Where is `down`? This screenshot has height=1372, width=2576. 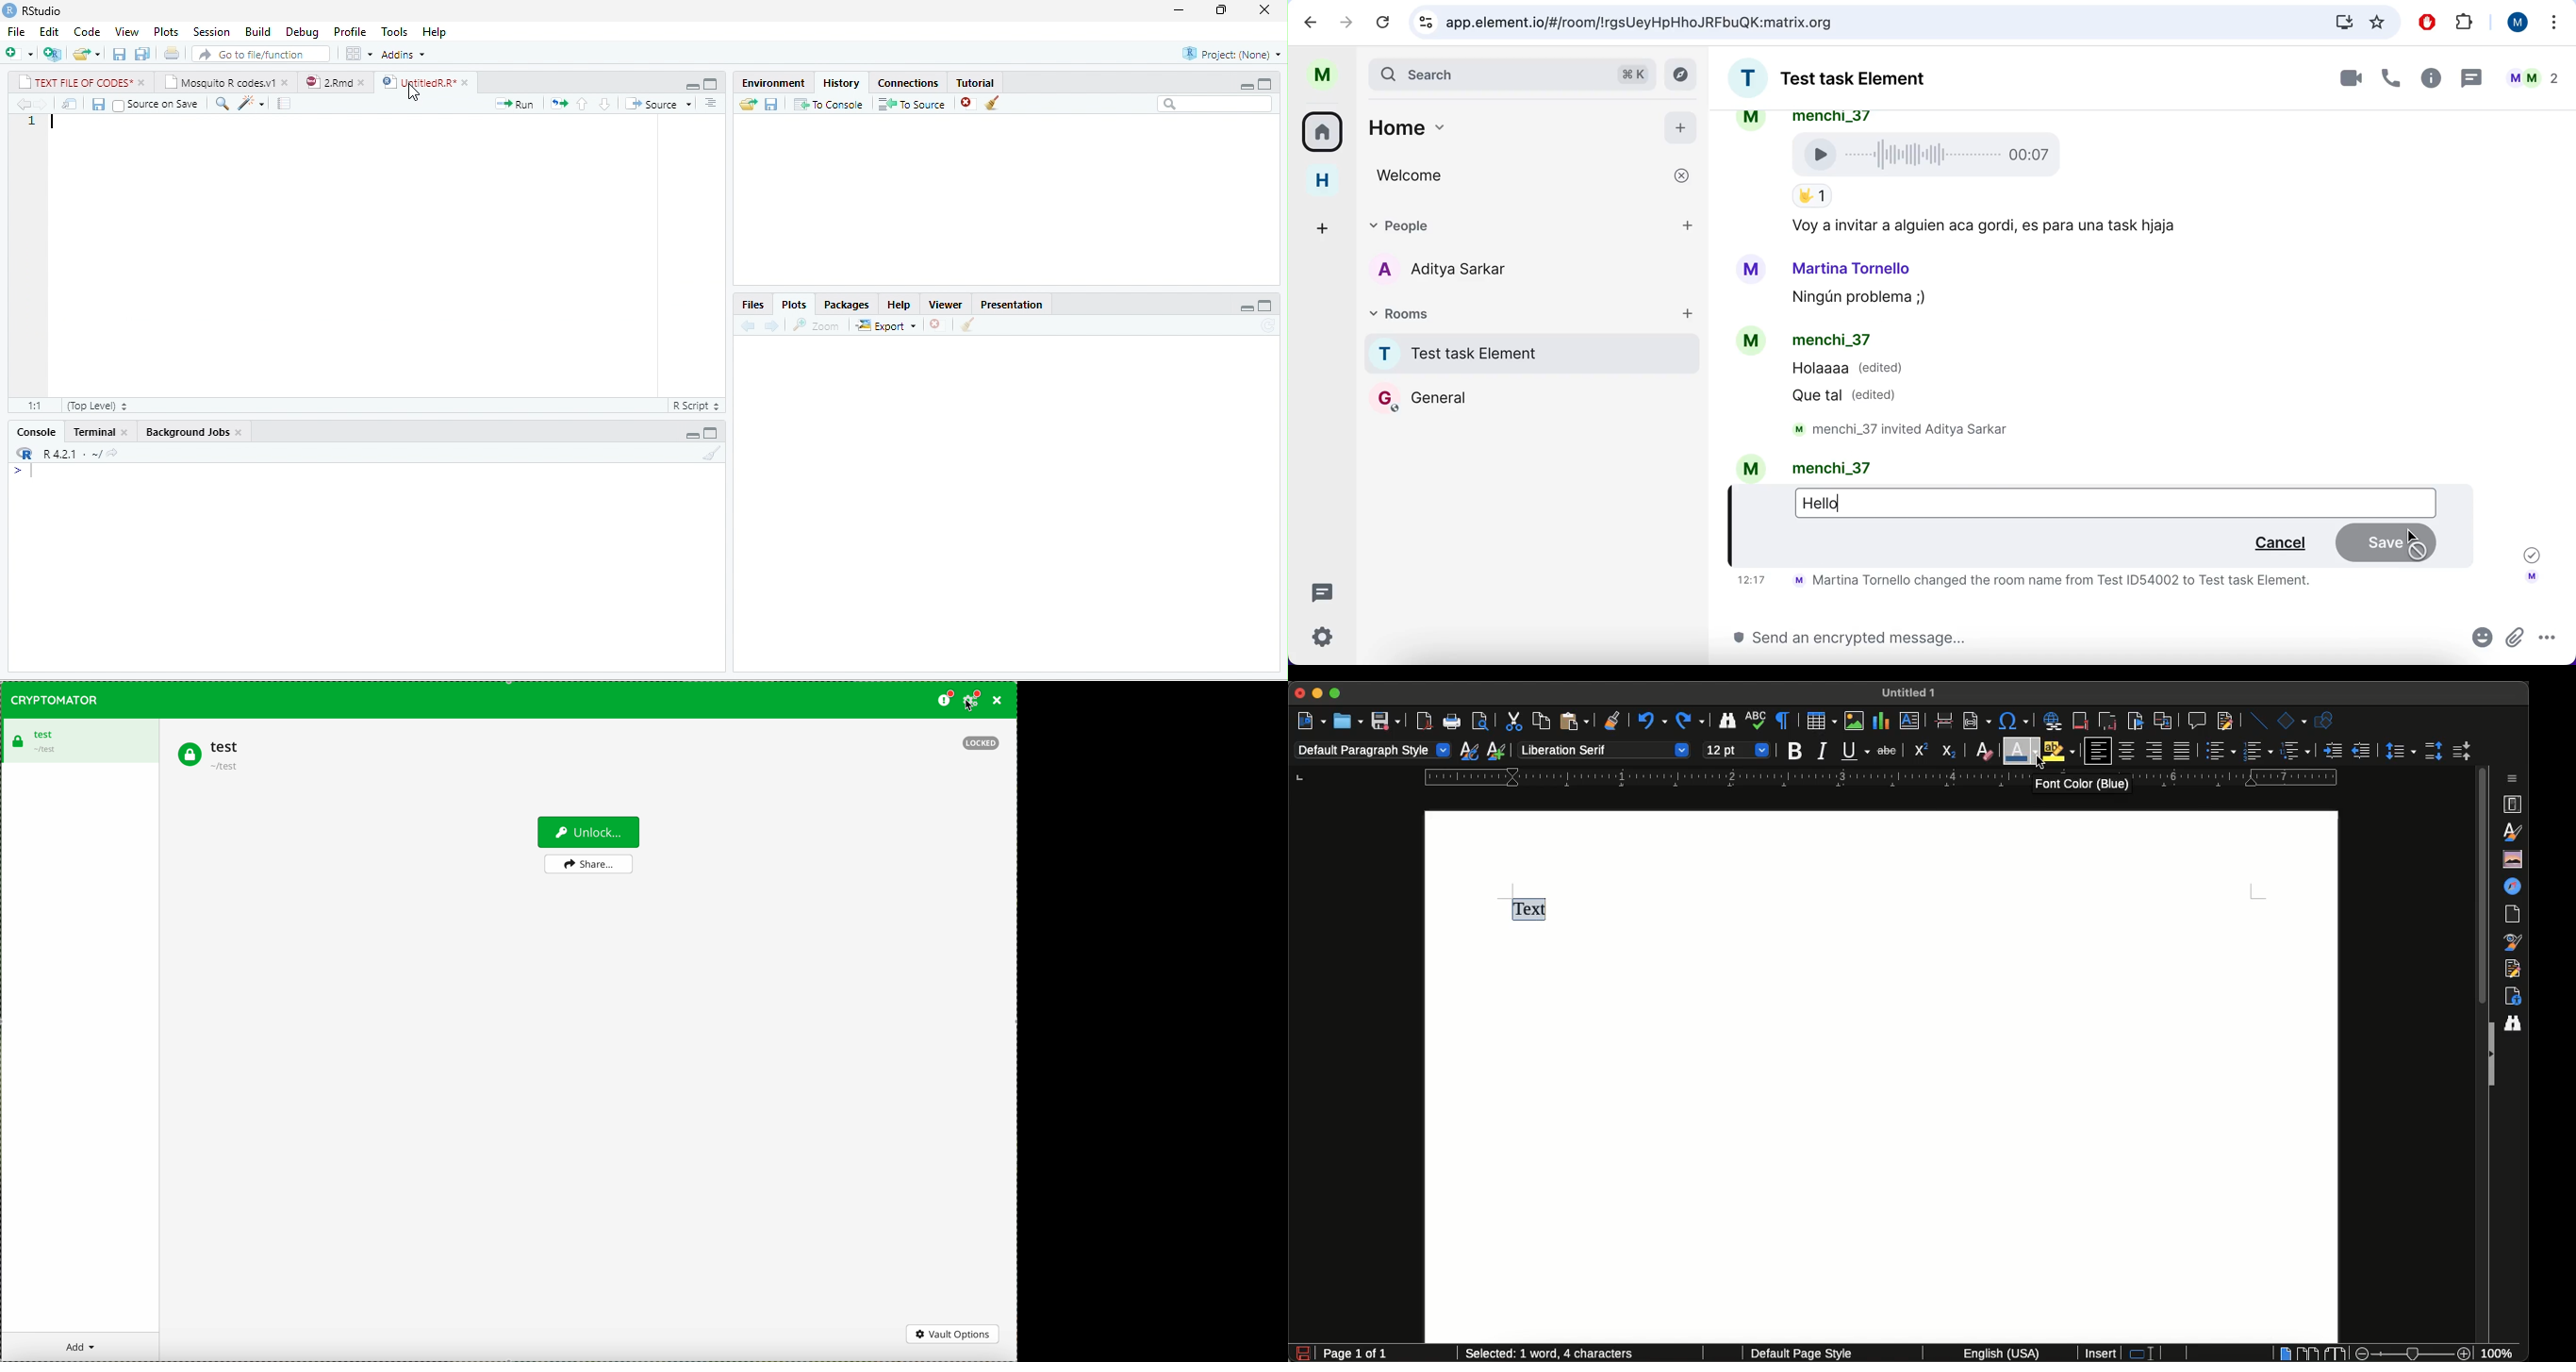 down is located at coordinates (605, 104).